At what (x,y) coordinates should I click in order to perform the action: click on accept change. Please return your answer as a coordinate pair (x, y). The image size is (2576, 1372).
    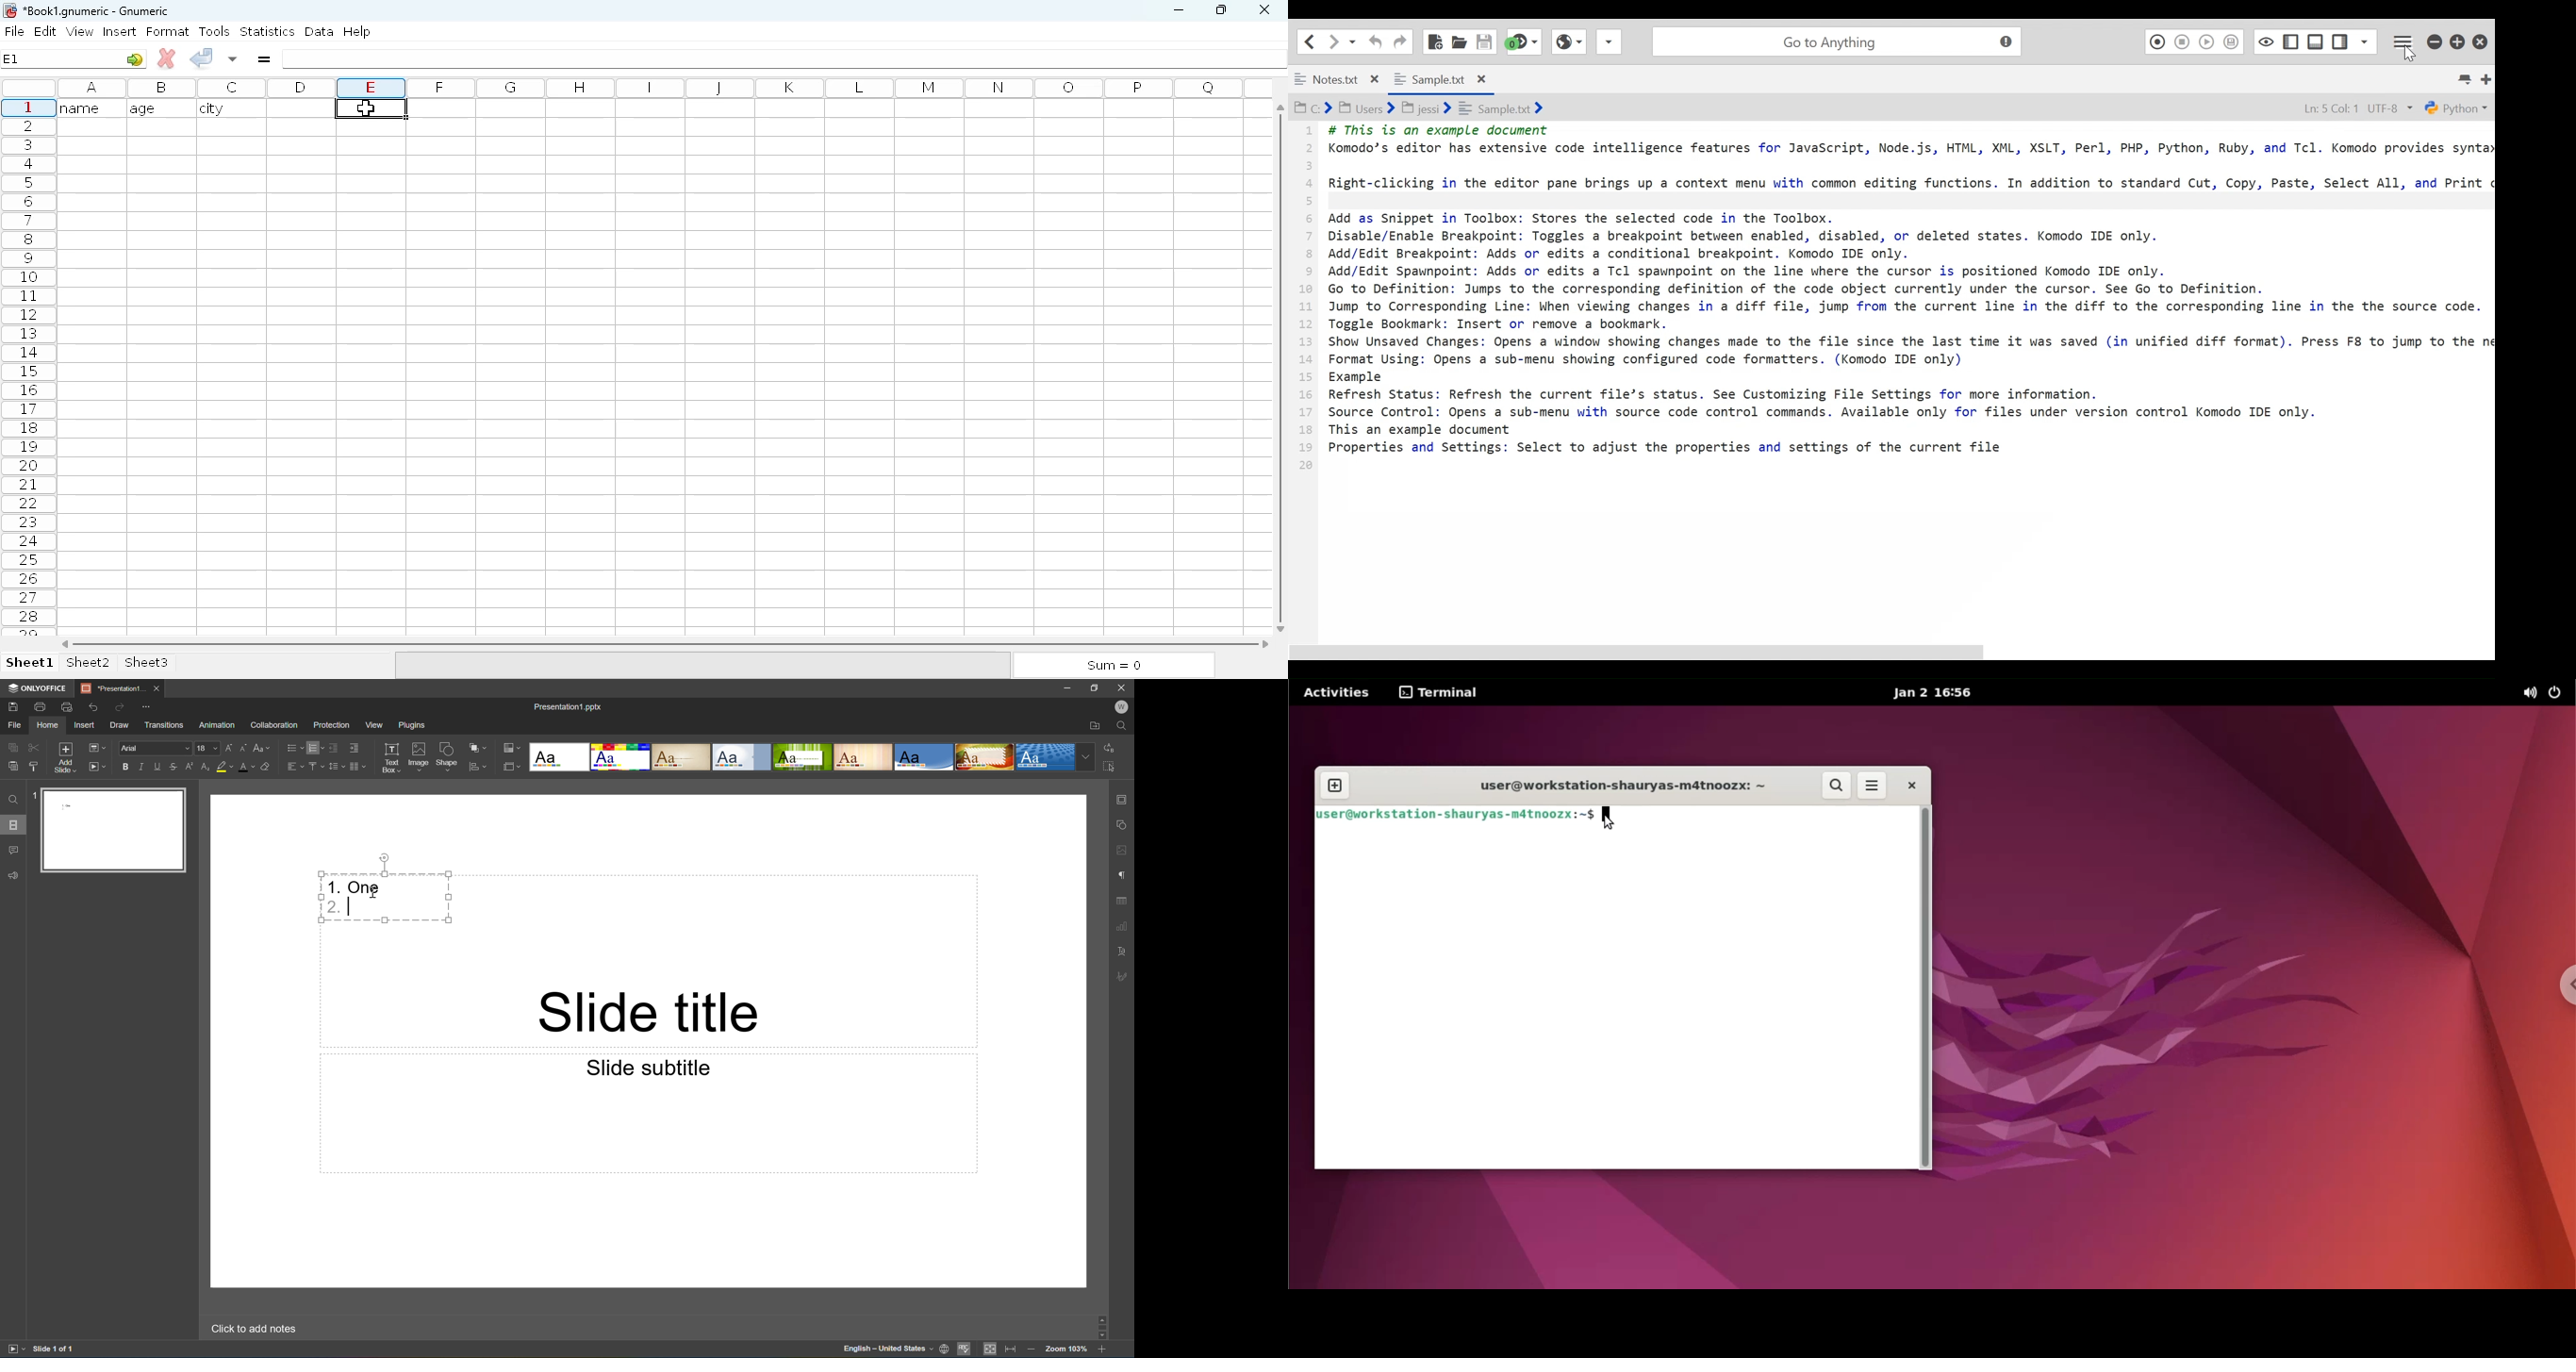
    Looking at the image, I should click on (201, 57).